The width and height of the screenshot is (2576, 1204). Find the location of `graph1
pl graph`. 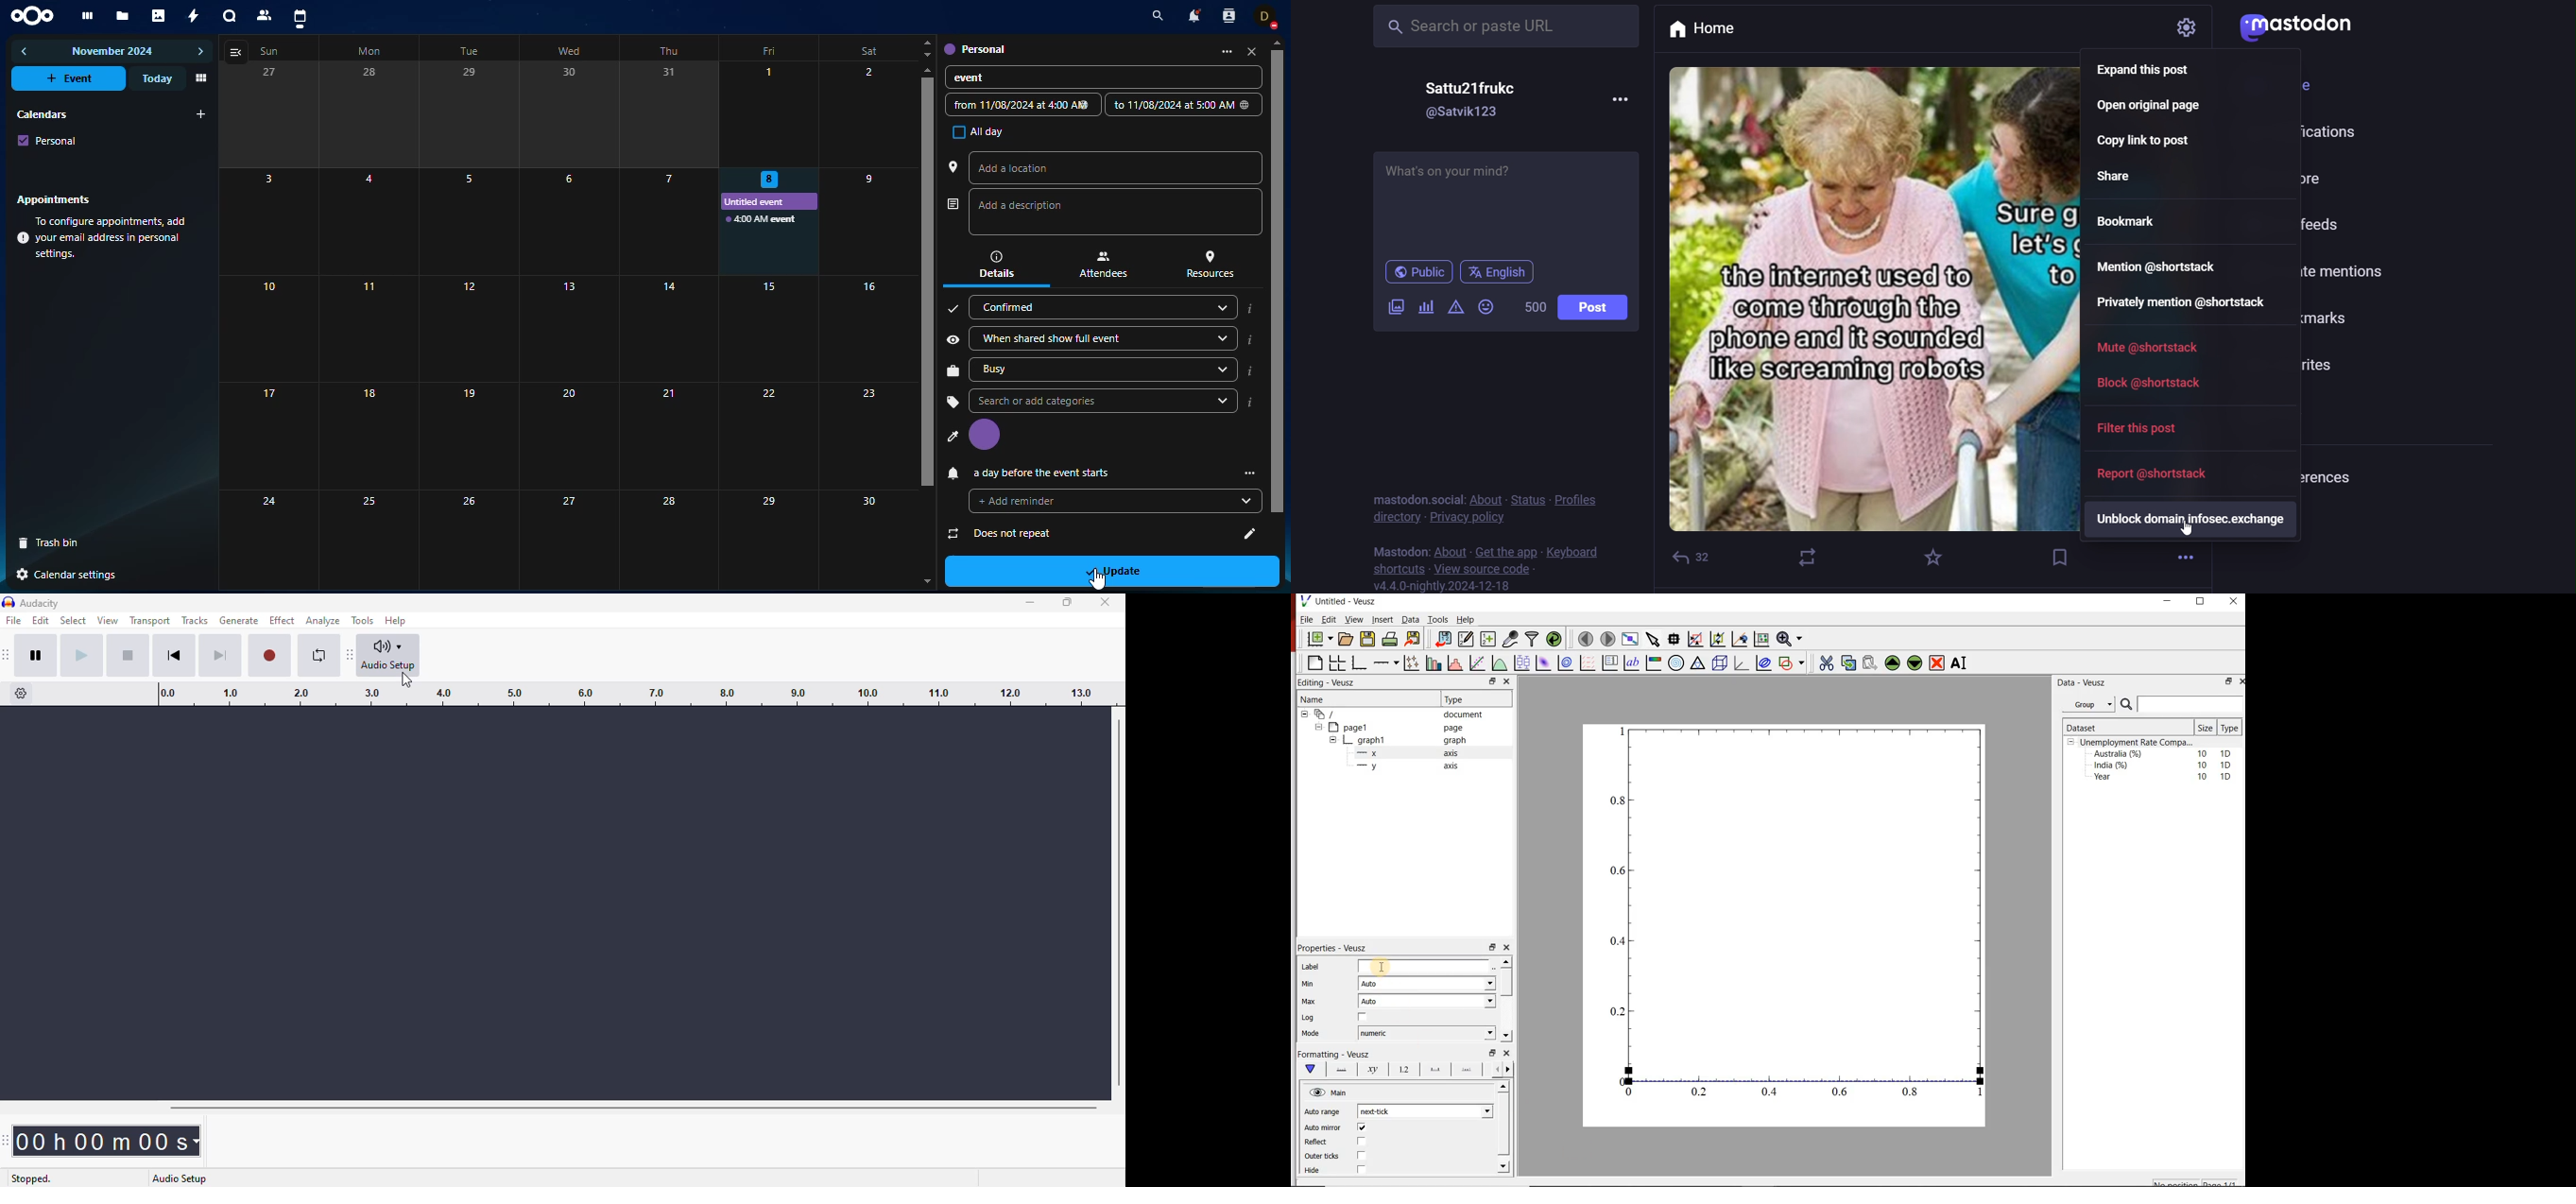

graph1
pl graph is located at coordinates (1409, 741).